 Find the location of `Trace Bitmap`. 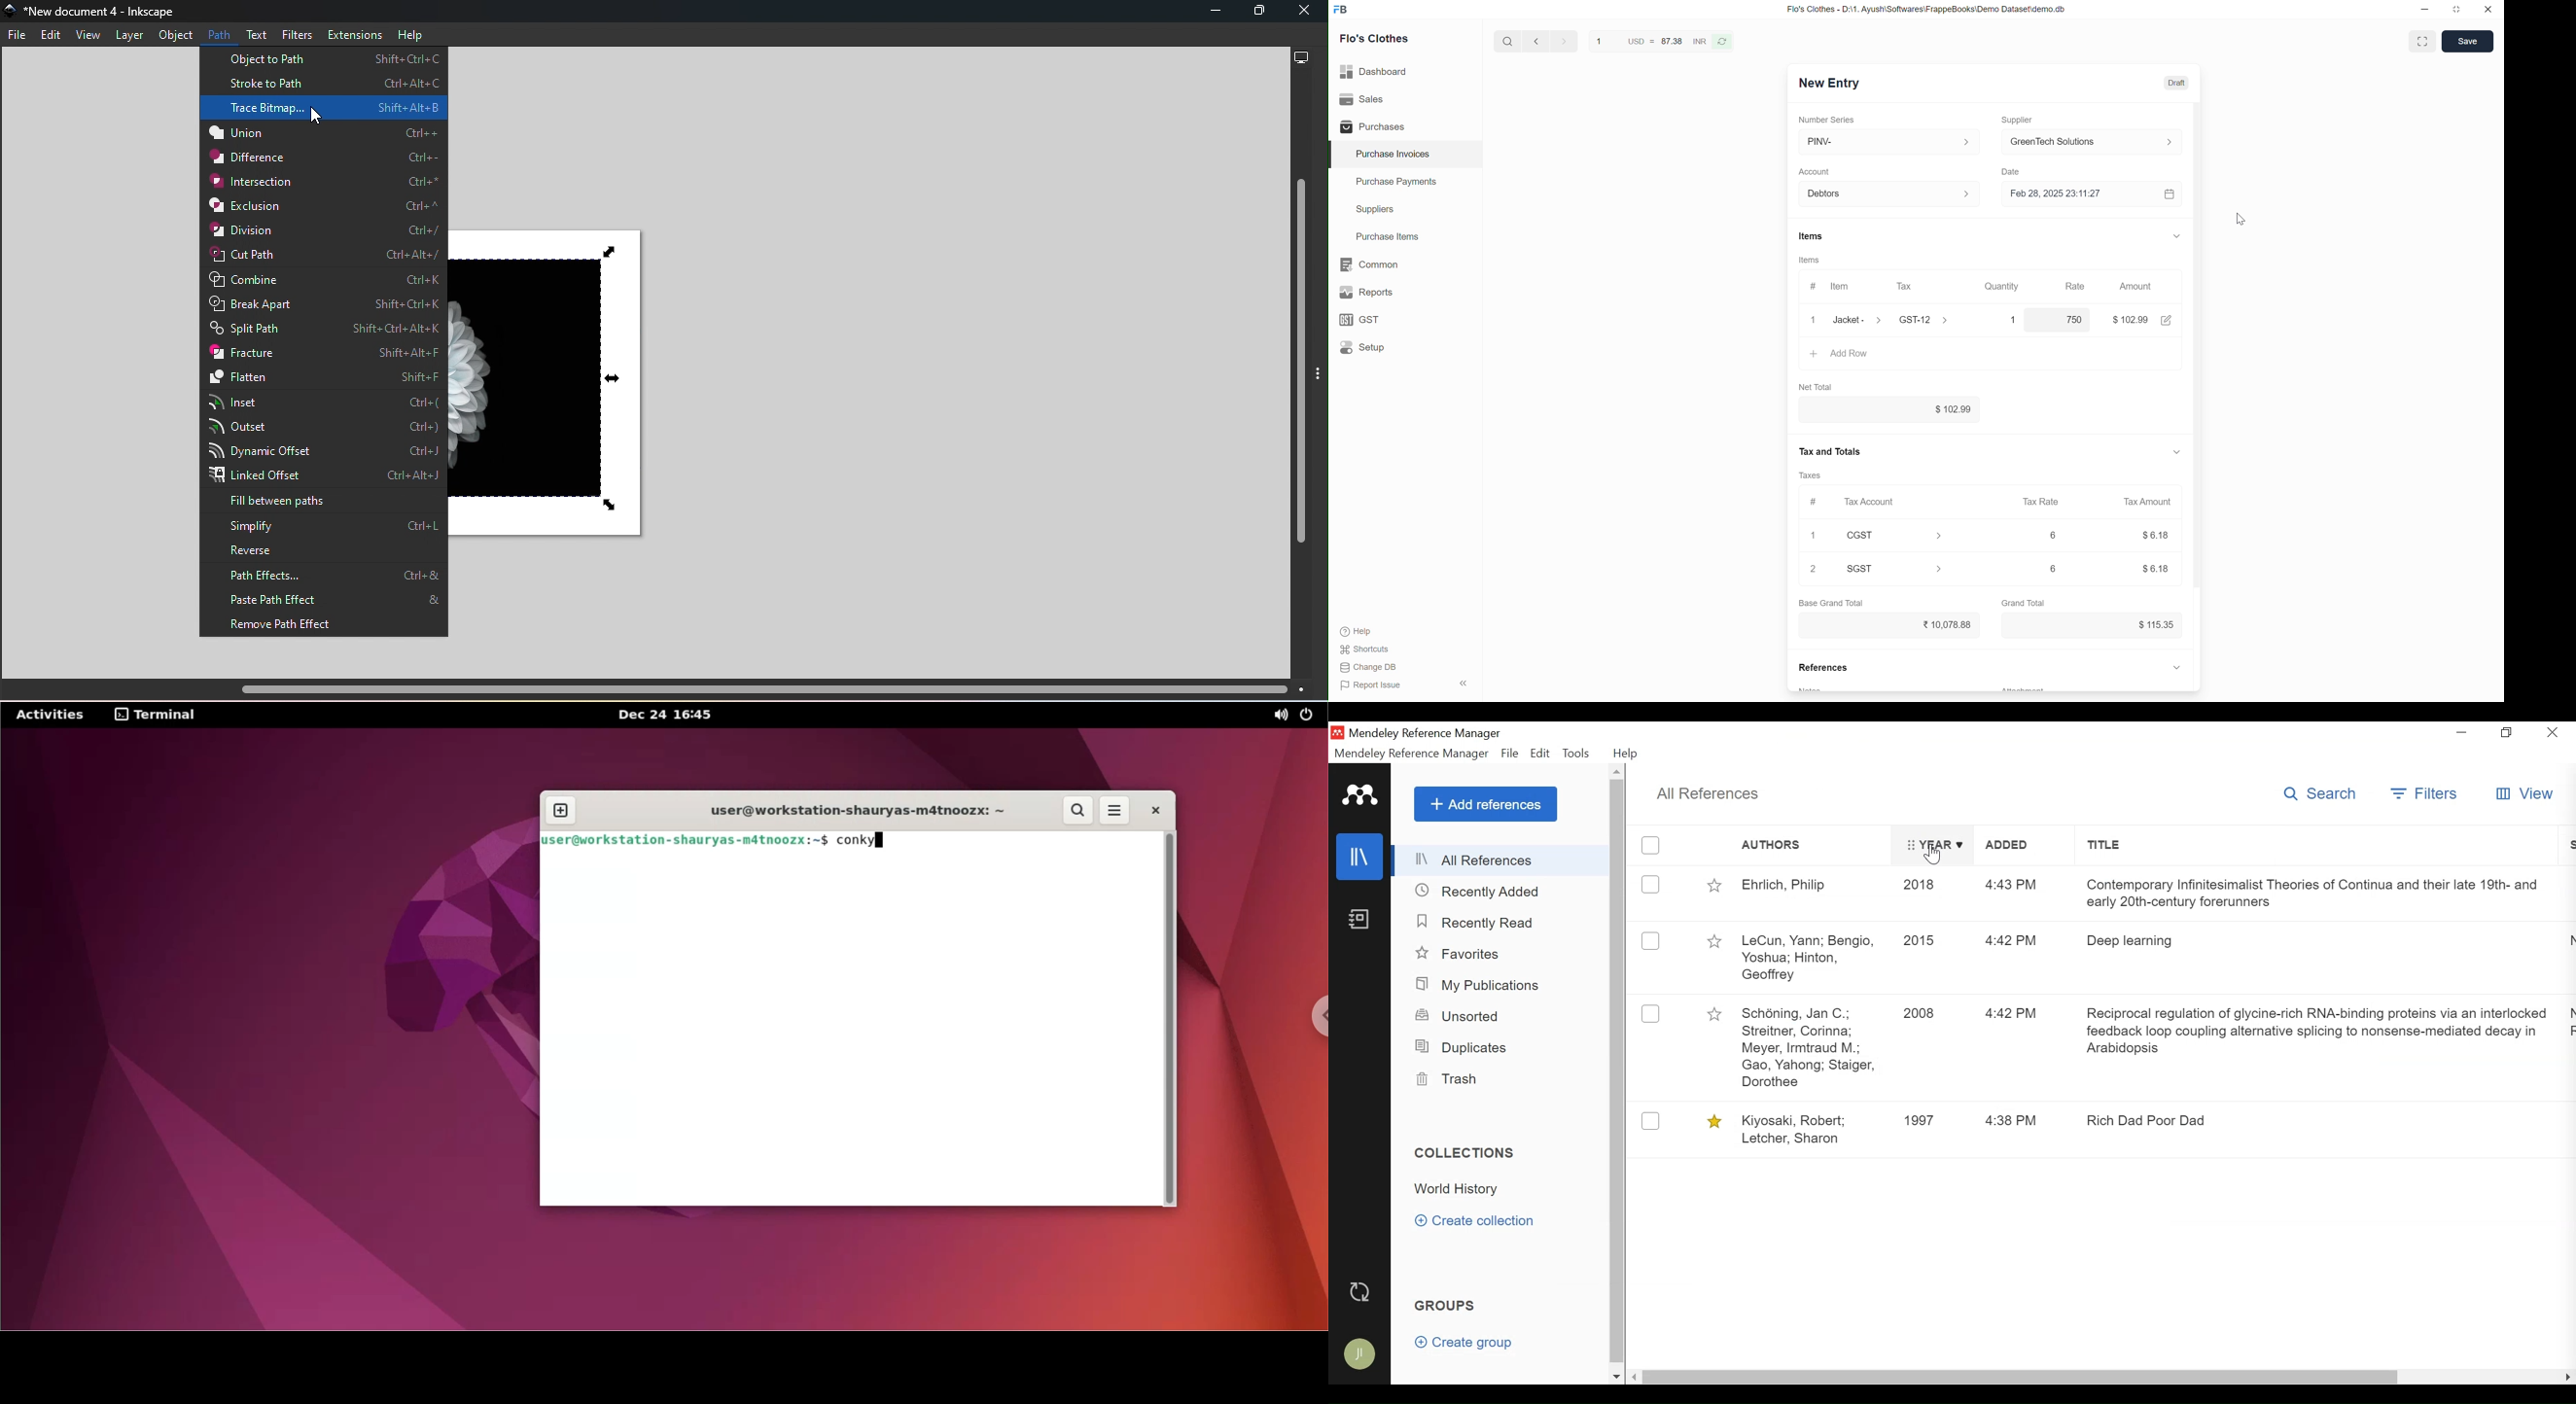

Trace Bitmap is located at coordinates (328, 106).